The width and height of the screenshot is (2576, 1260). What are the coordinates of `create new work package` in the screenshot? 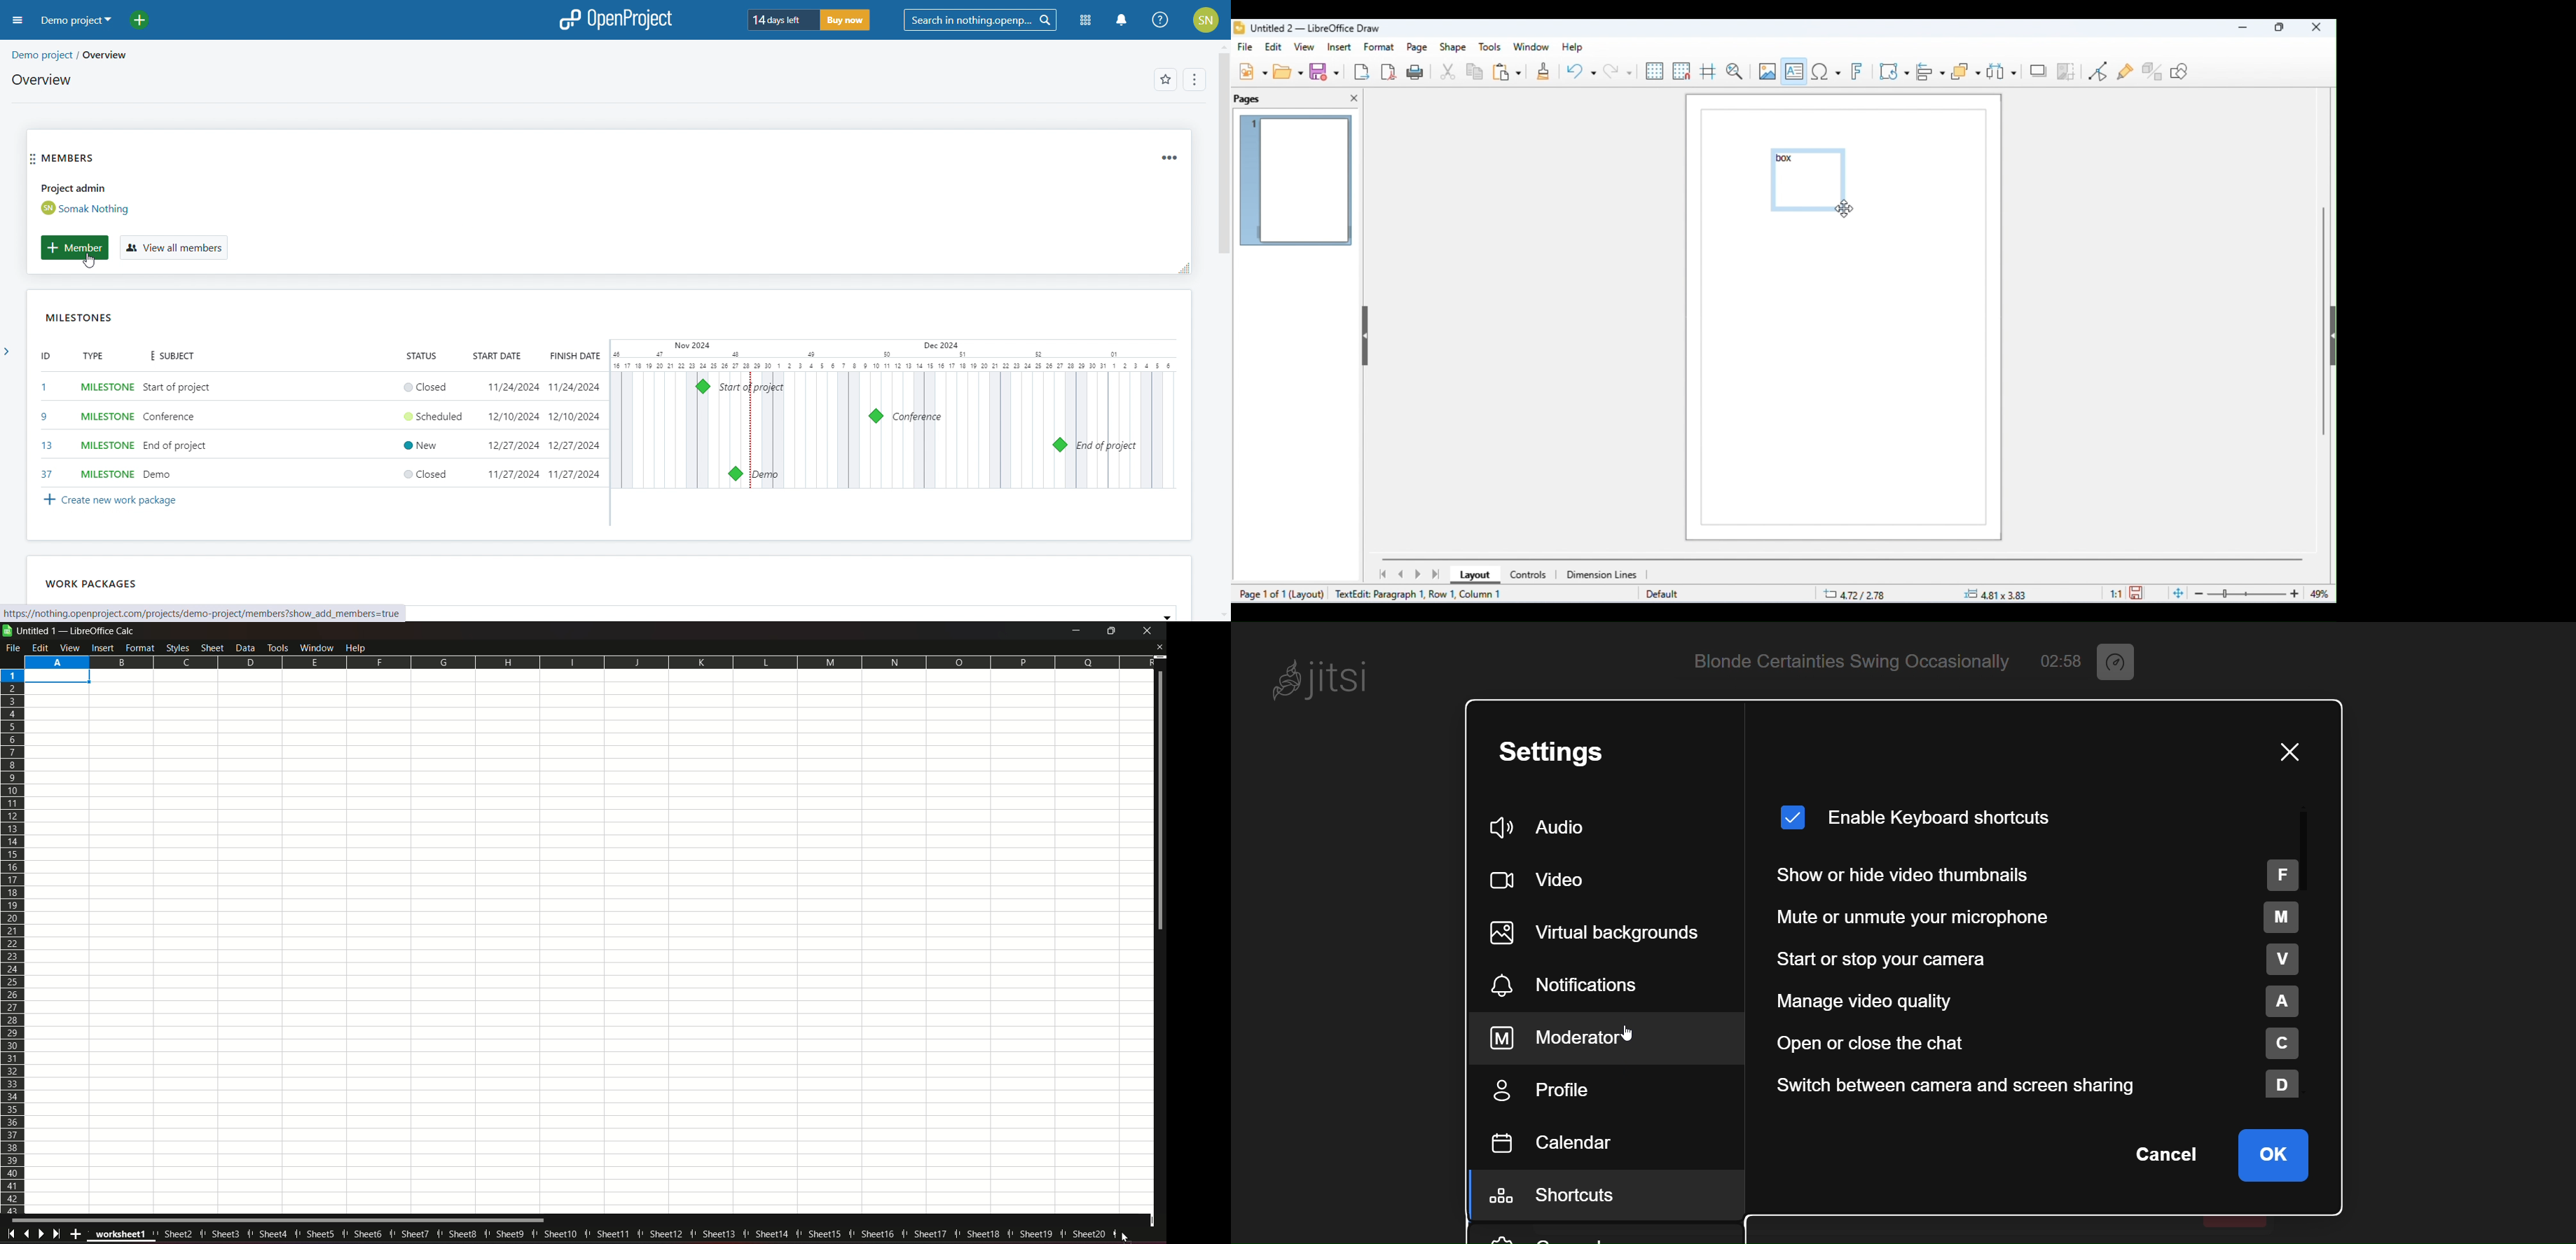 It's located at (111, 501).